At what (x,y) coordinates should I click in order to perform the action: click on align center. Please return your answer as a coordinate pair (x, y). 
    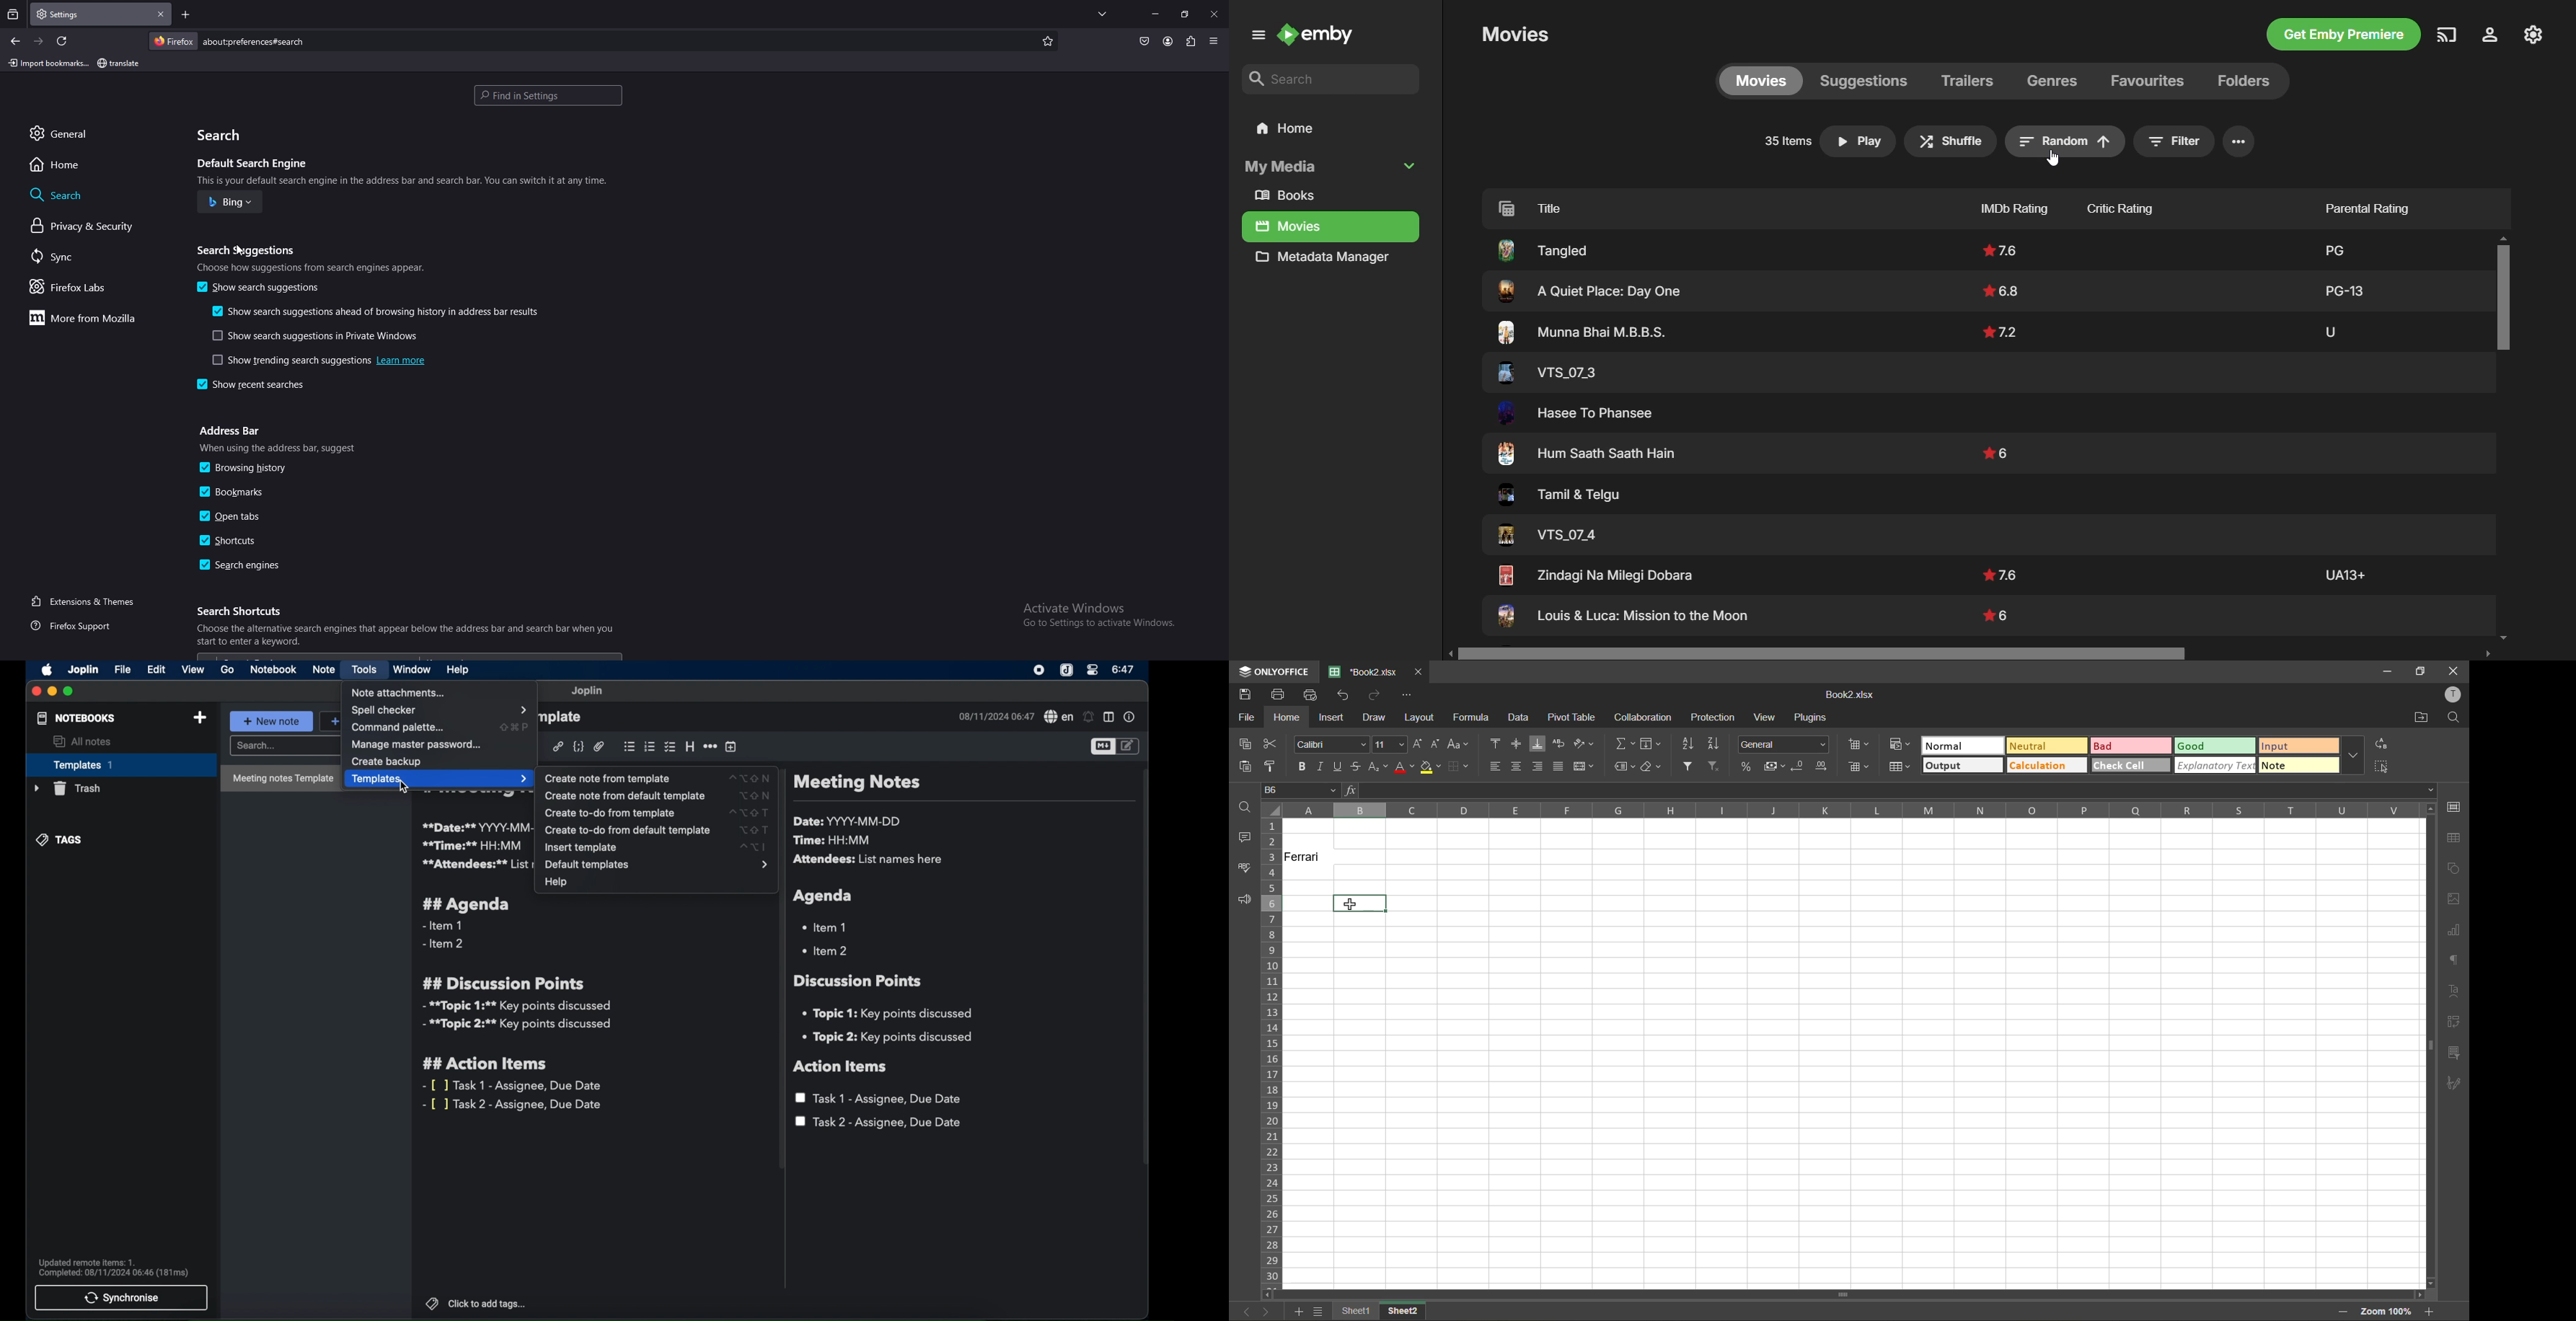
    Looking at the image, I should click on (1518, 766).